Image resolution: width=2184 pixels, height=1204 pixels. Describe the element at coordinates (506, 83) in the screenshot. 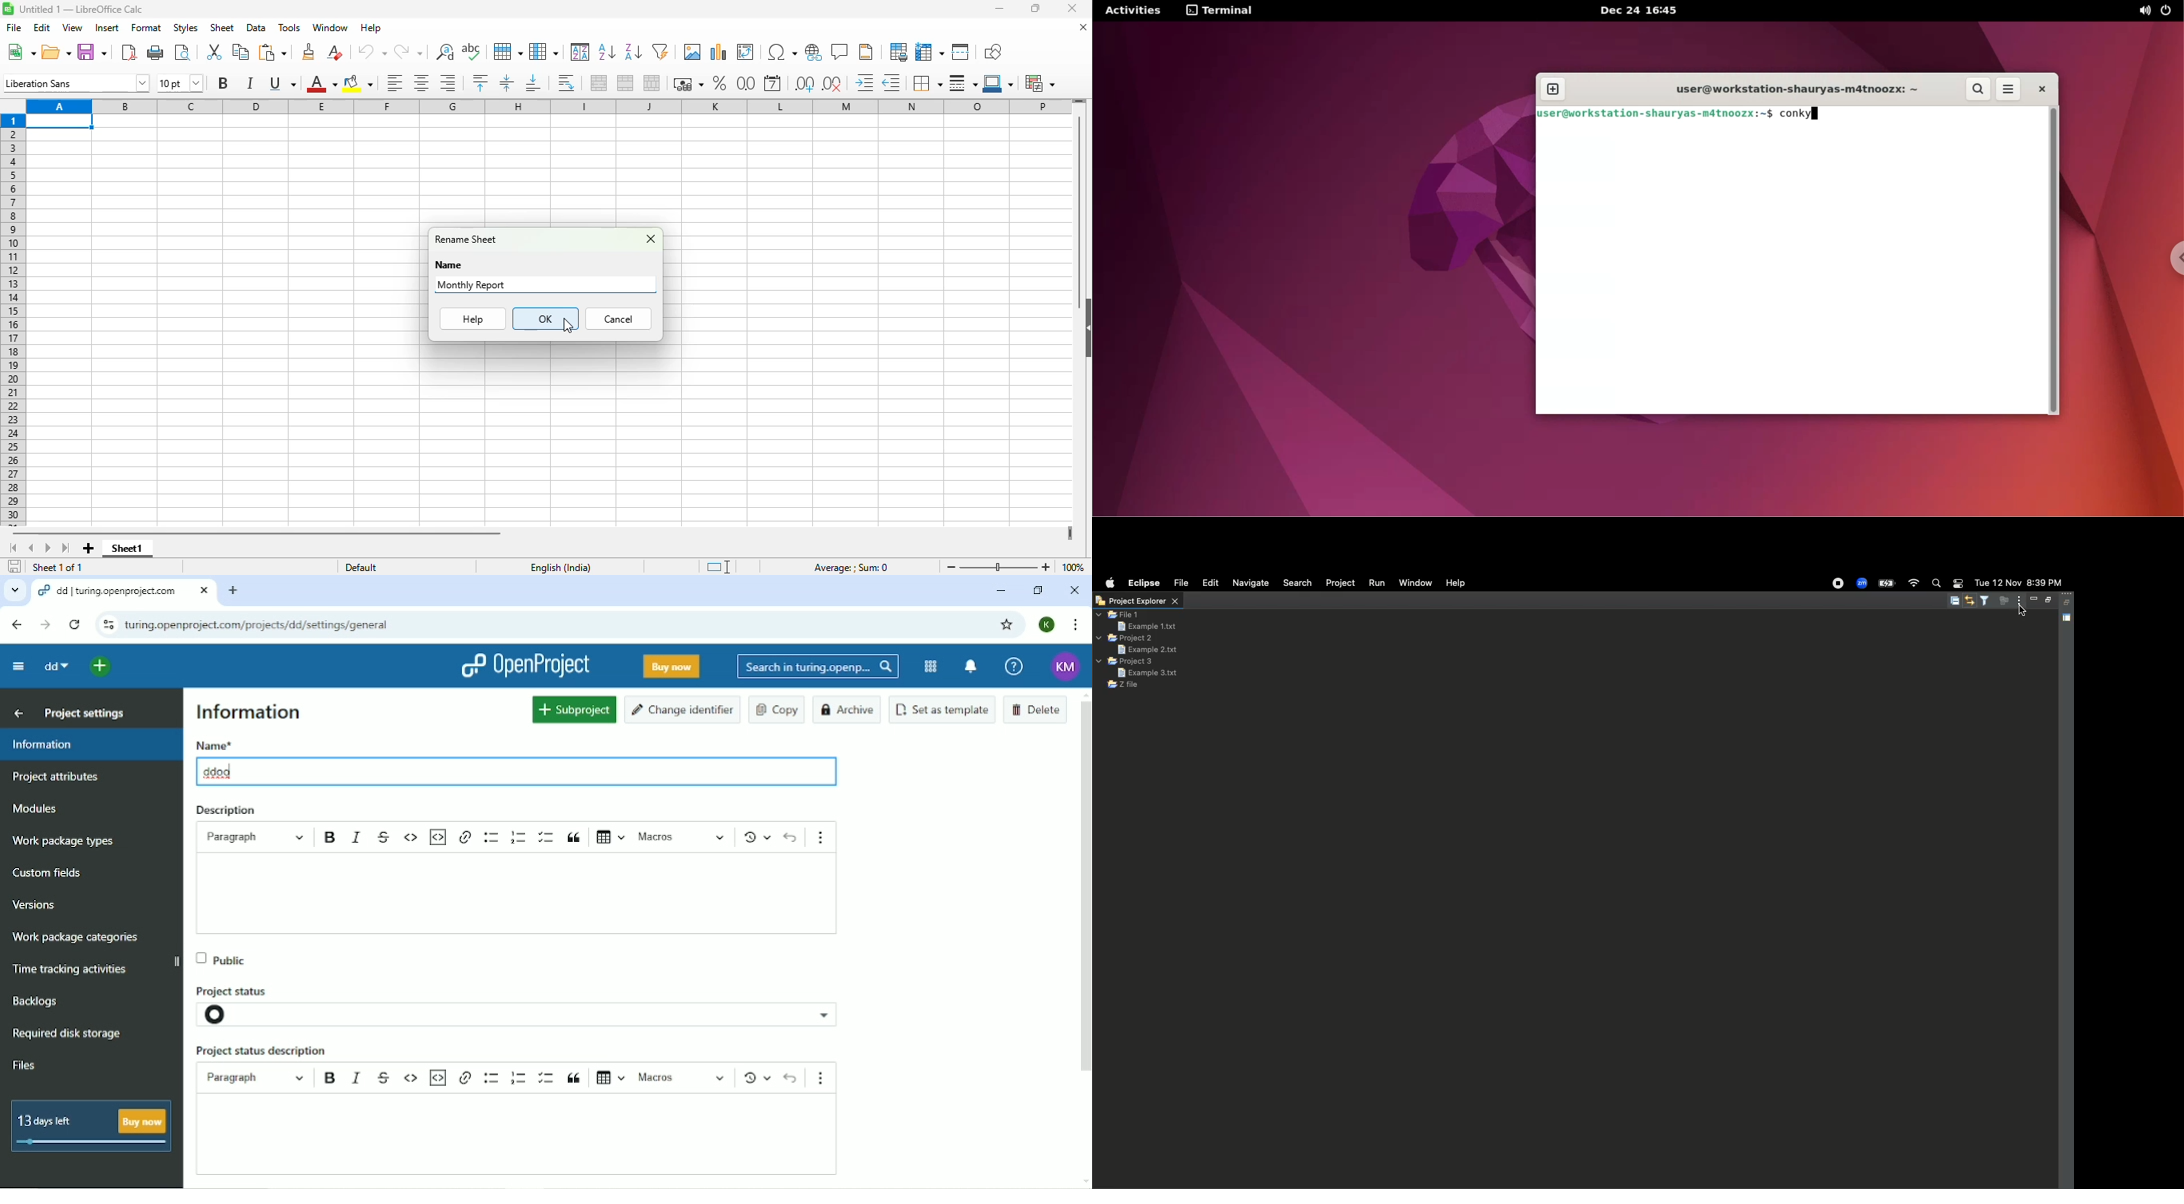

I see `center vertically` at that location.